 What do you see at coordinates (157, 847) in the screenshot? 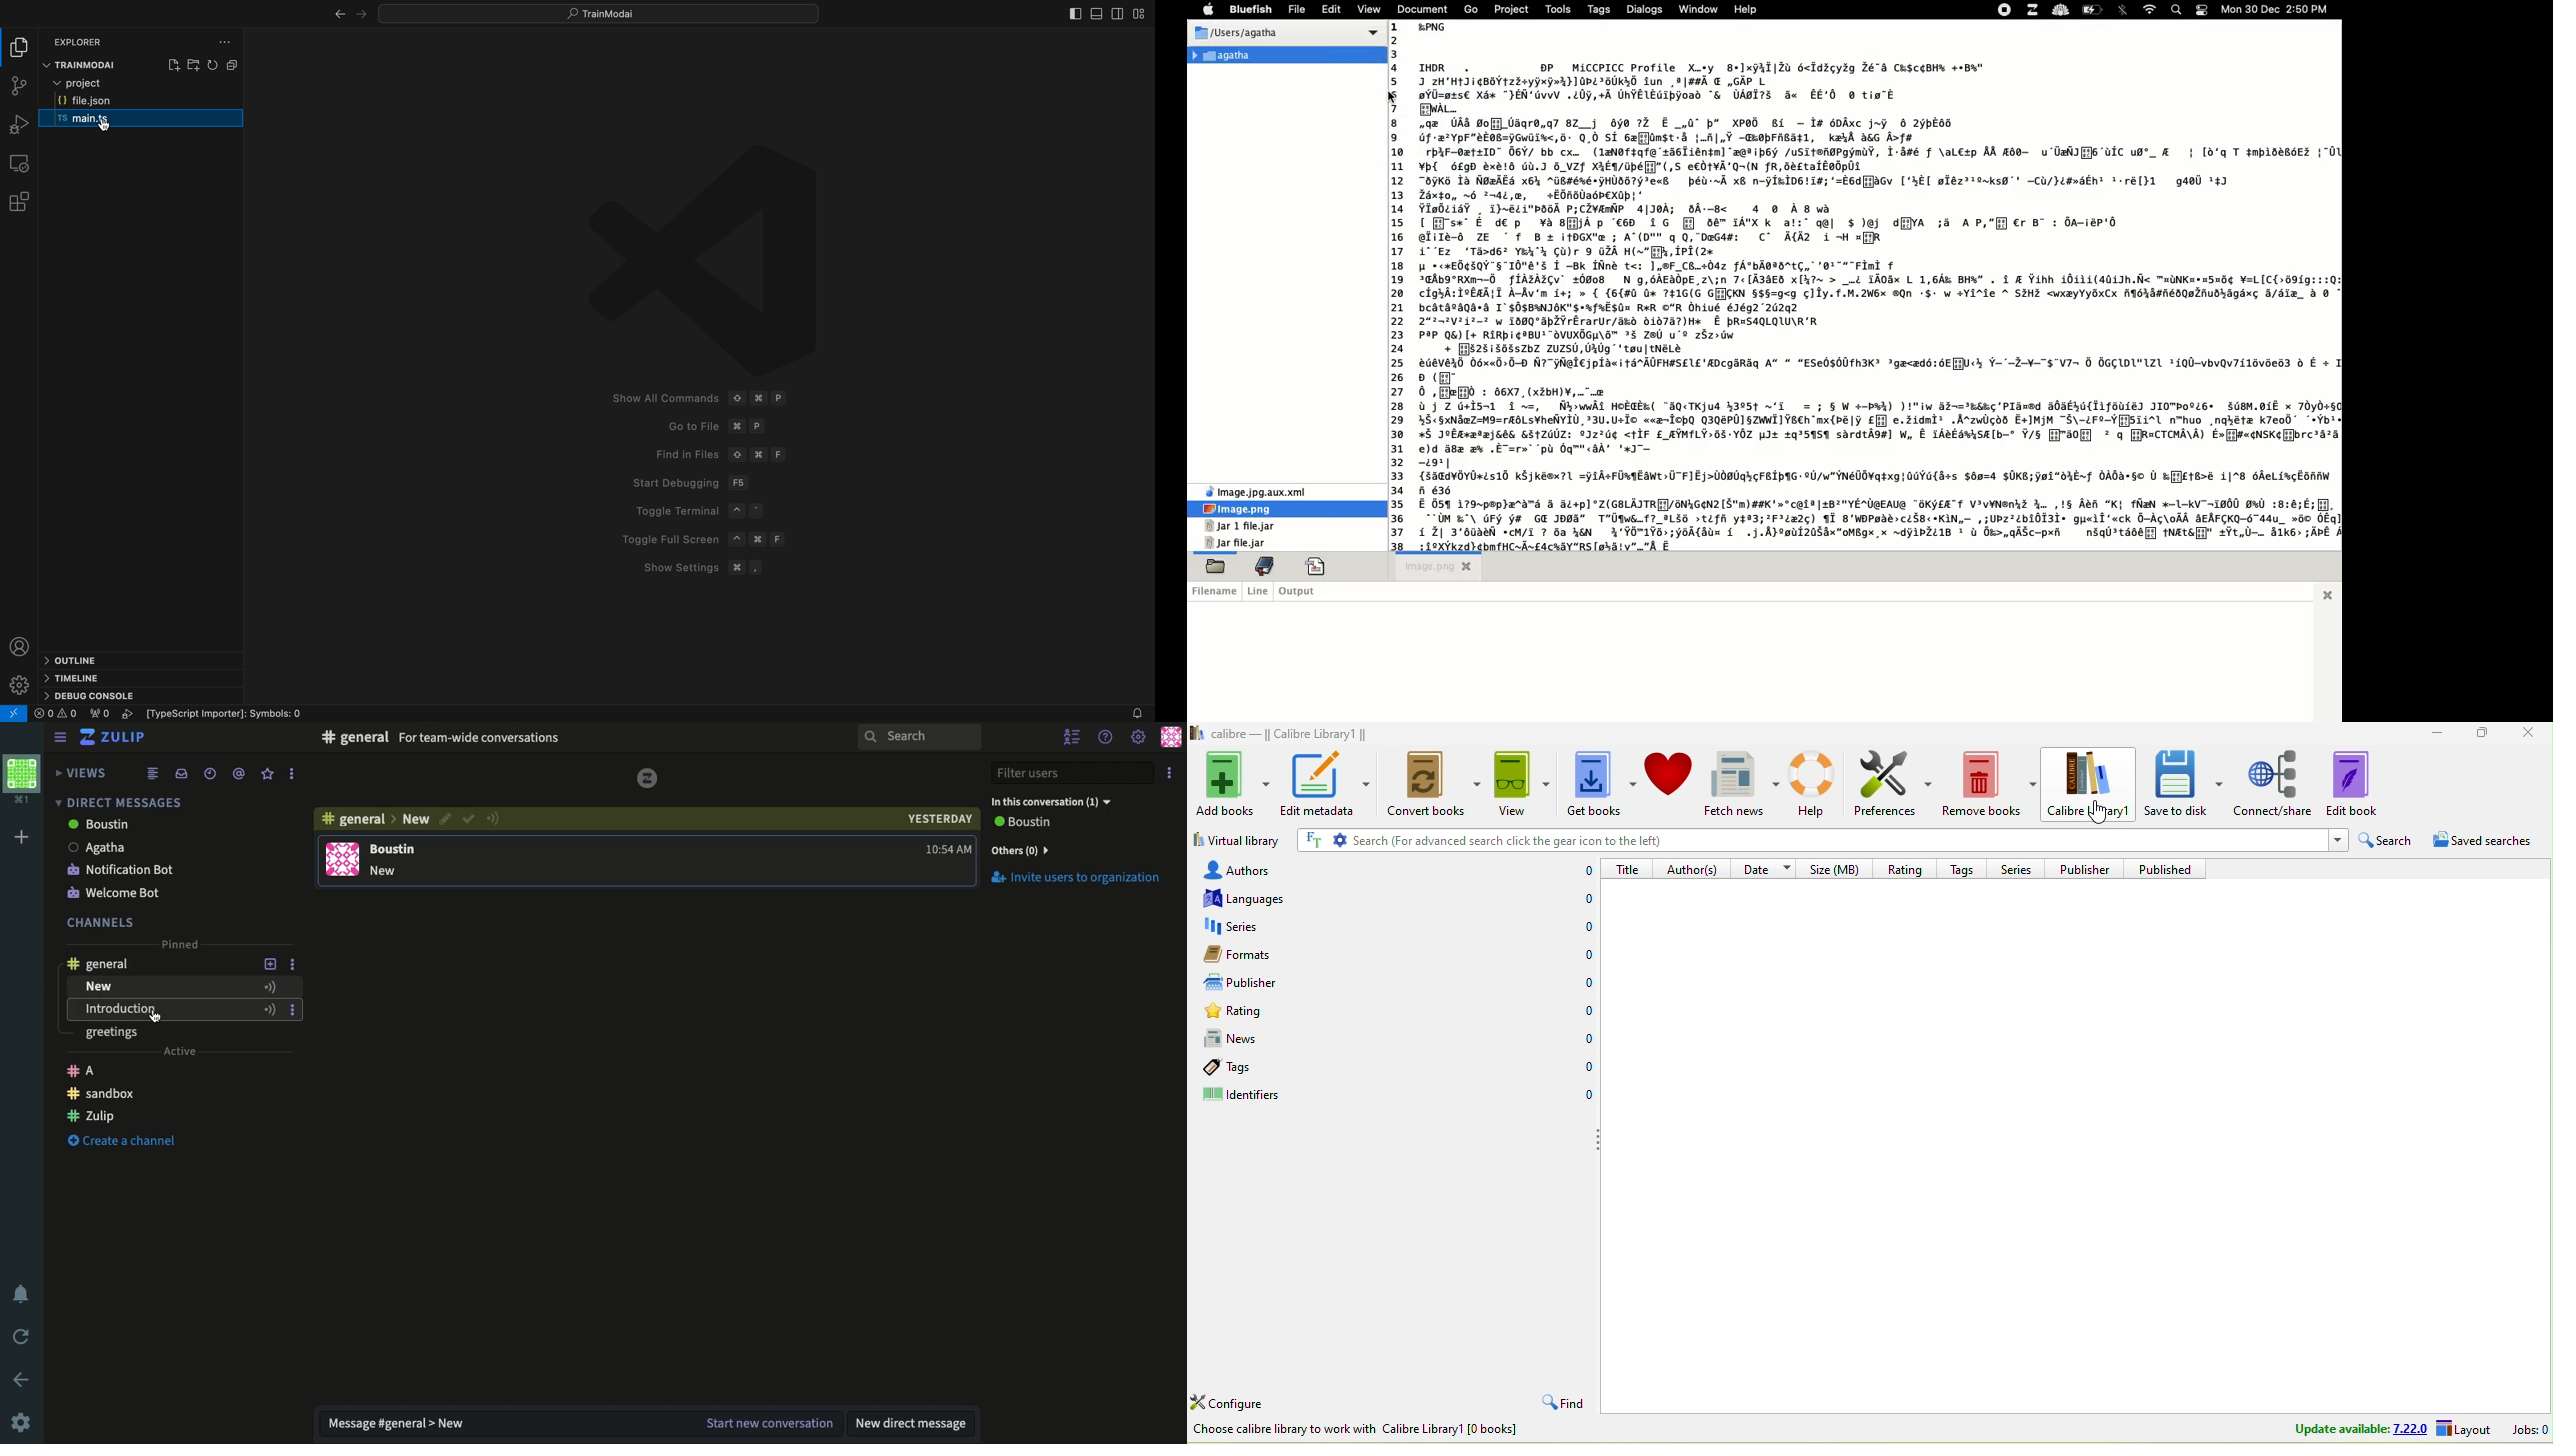
I see `Agatha` at bounding box center [157, 847].